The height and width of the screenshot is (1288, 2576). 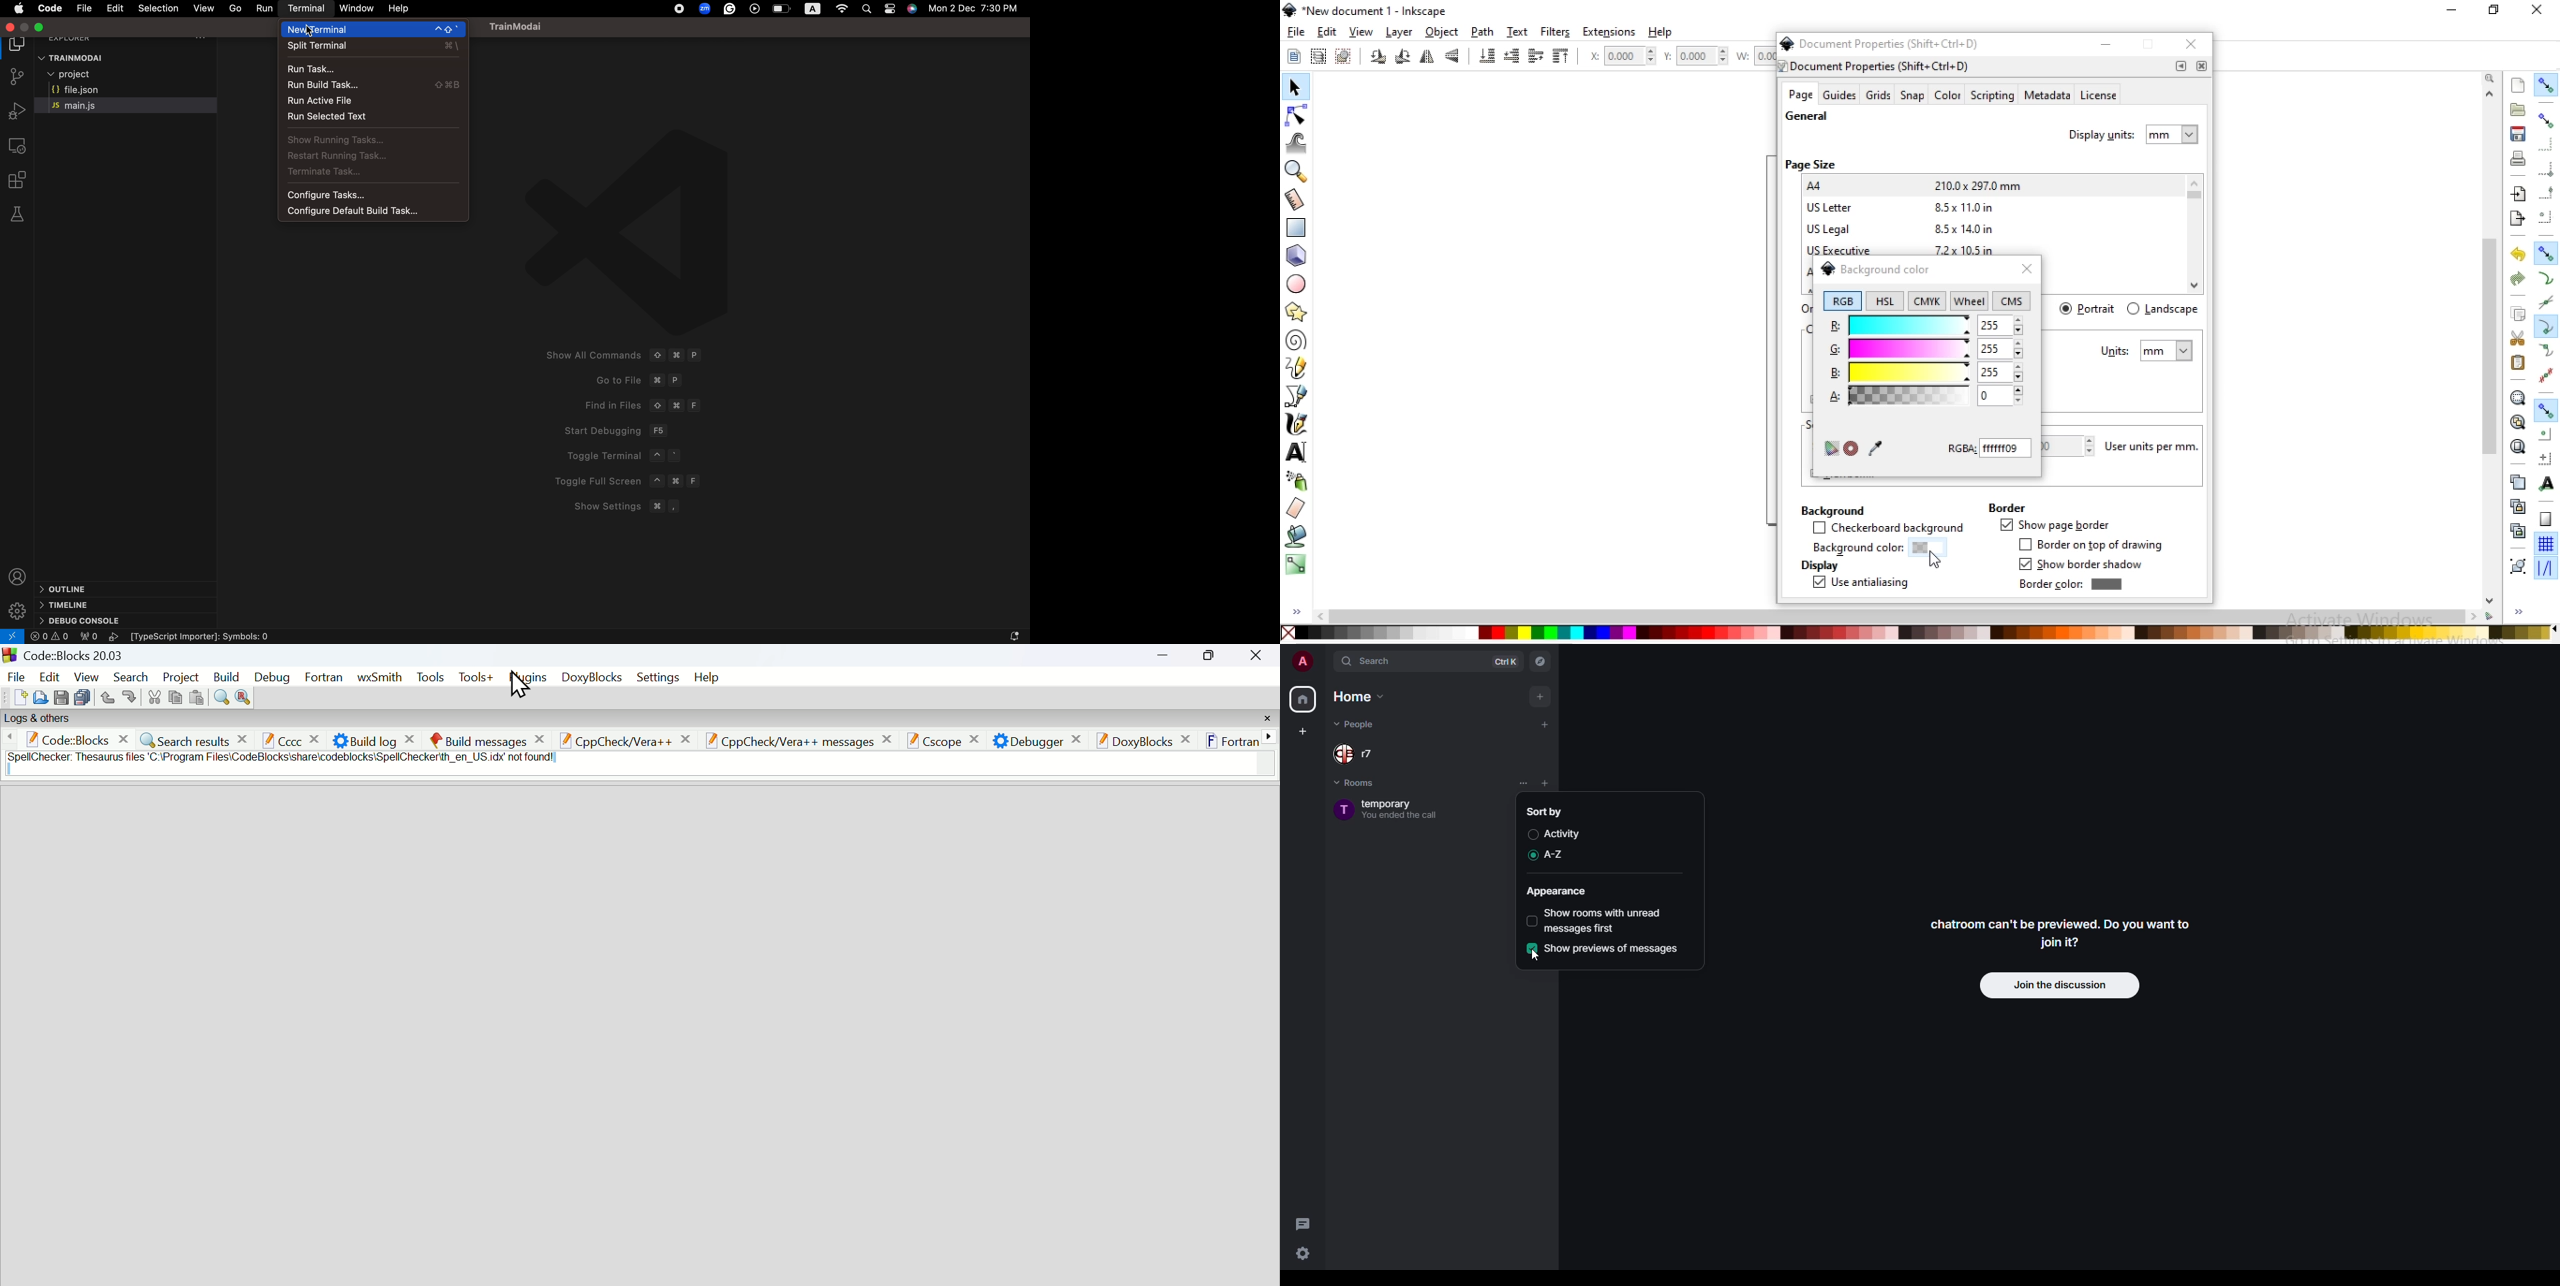 I want to click on add, so click(x=1544, y=725).